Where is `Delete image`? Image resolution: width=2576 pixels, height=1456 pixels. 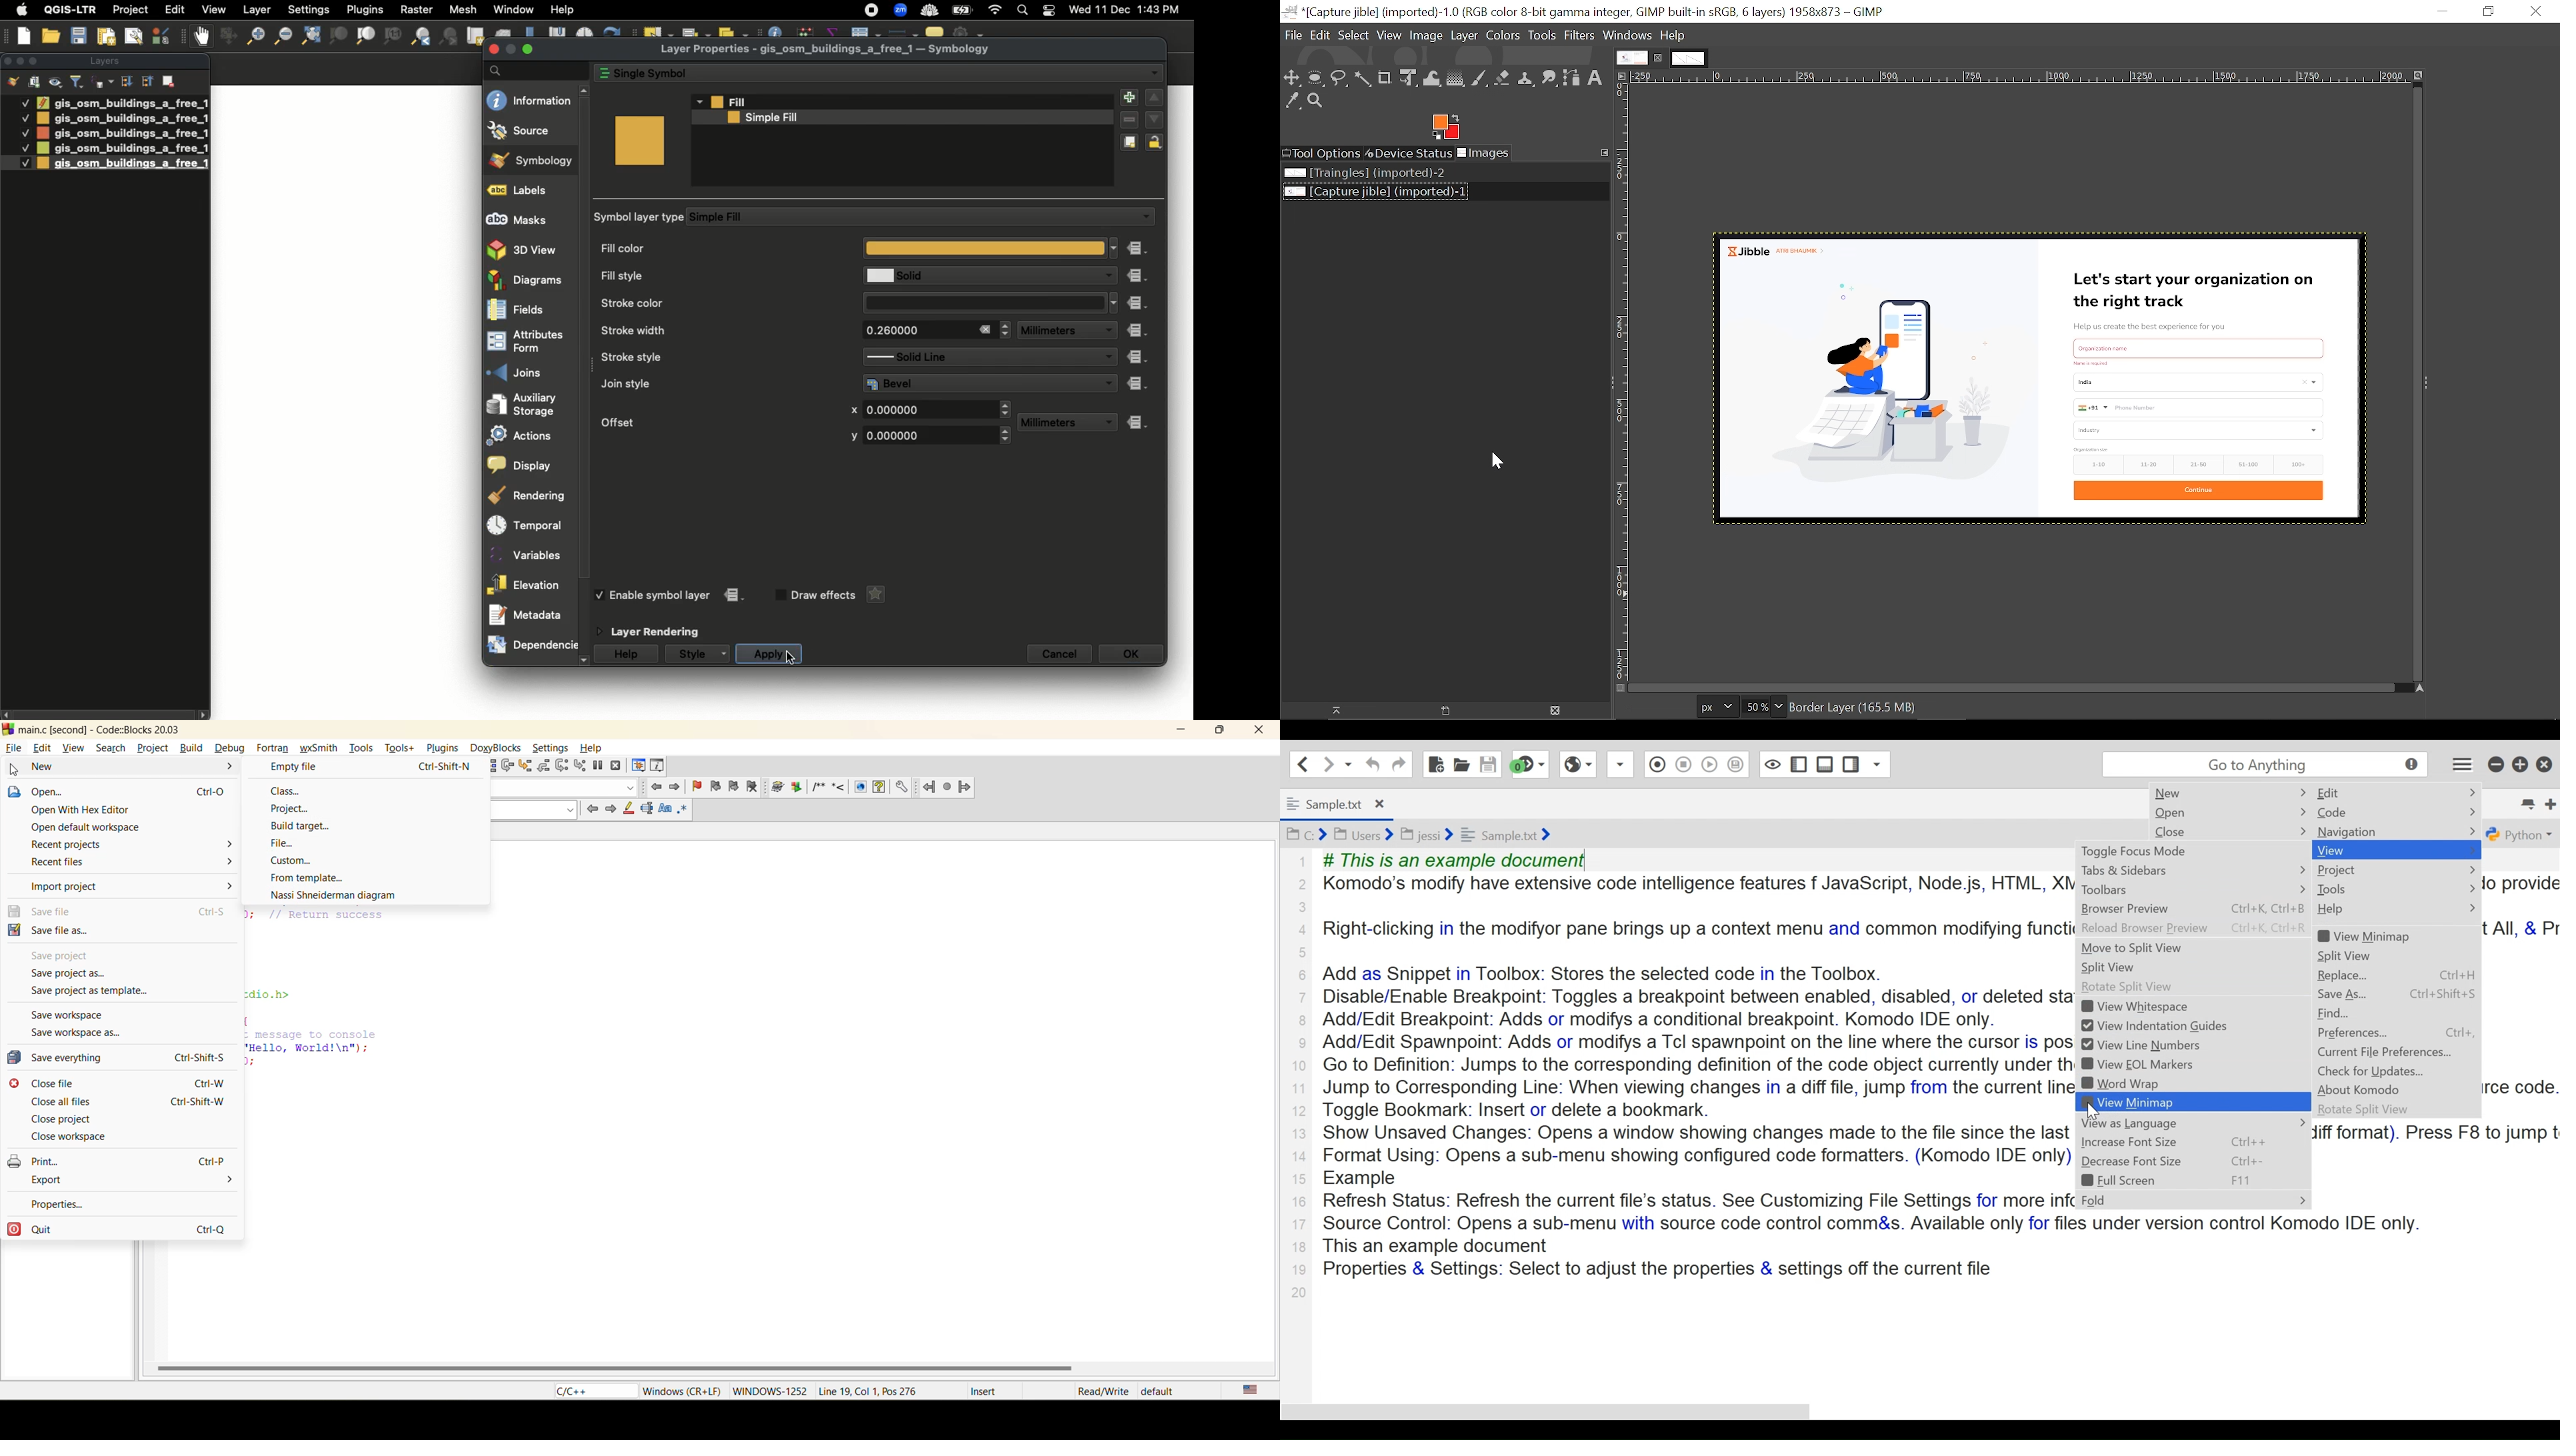
Delete image is located at coordinates (1562, 710).